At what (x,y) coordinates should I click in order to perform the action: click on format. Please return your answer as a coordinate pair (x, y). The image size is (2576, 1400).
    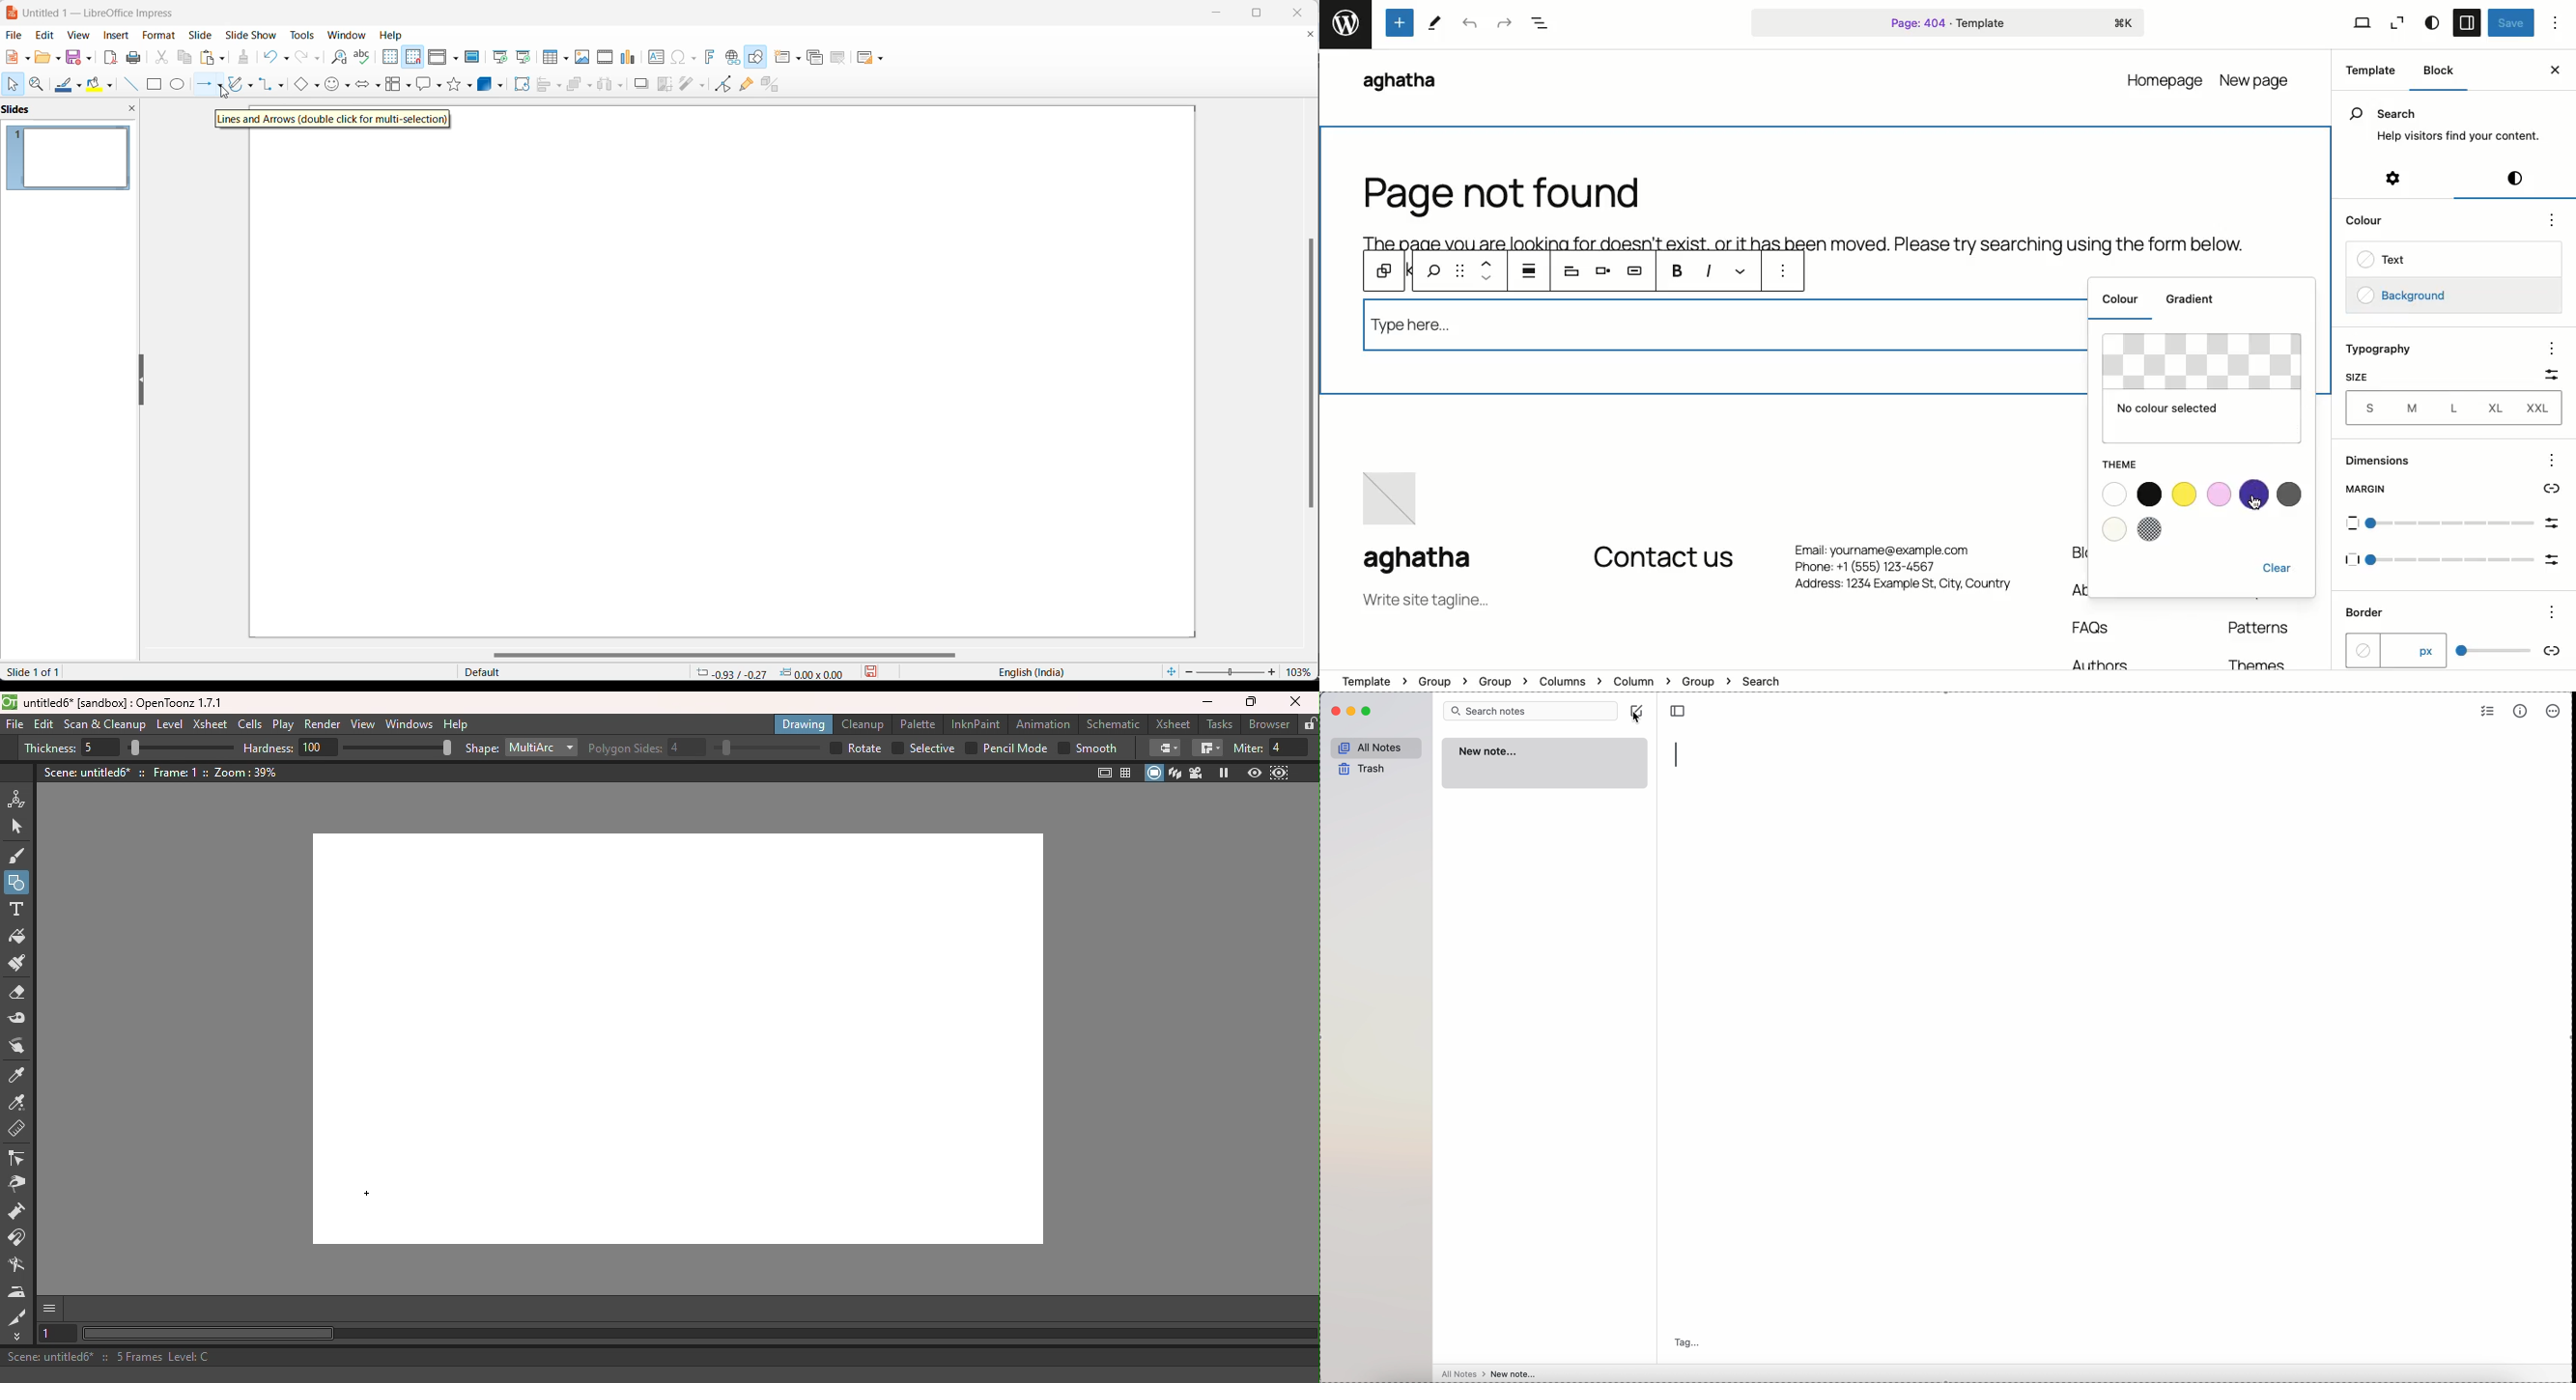
    Looking at the image, I should click on (160, 35).